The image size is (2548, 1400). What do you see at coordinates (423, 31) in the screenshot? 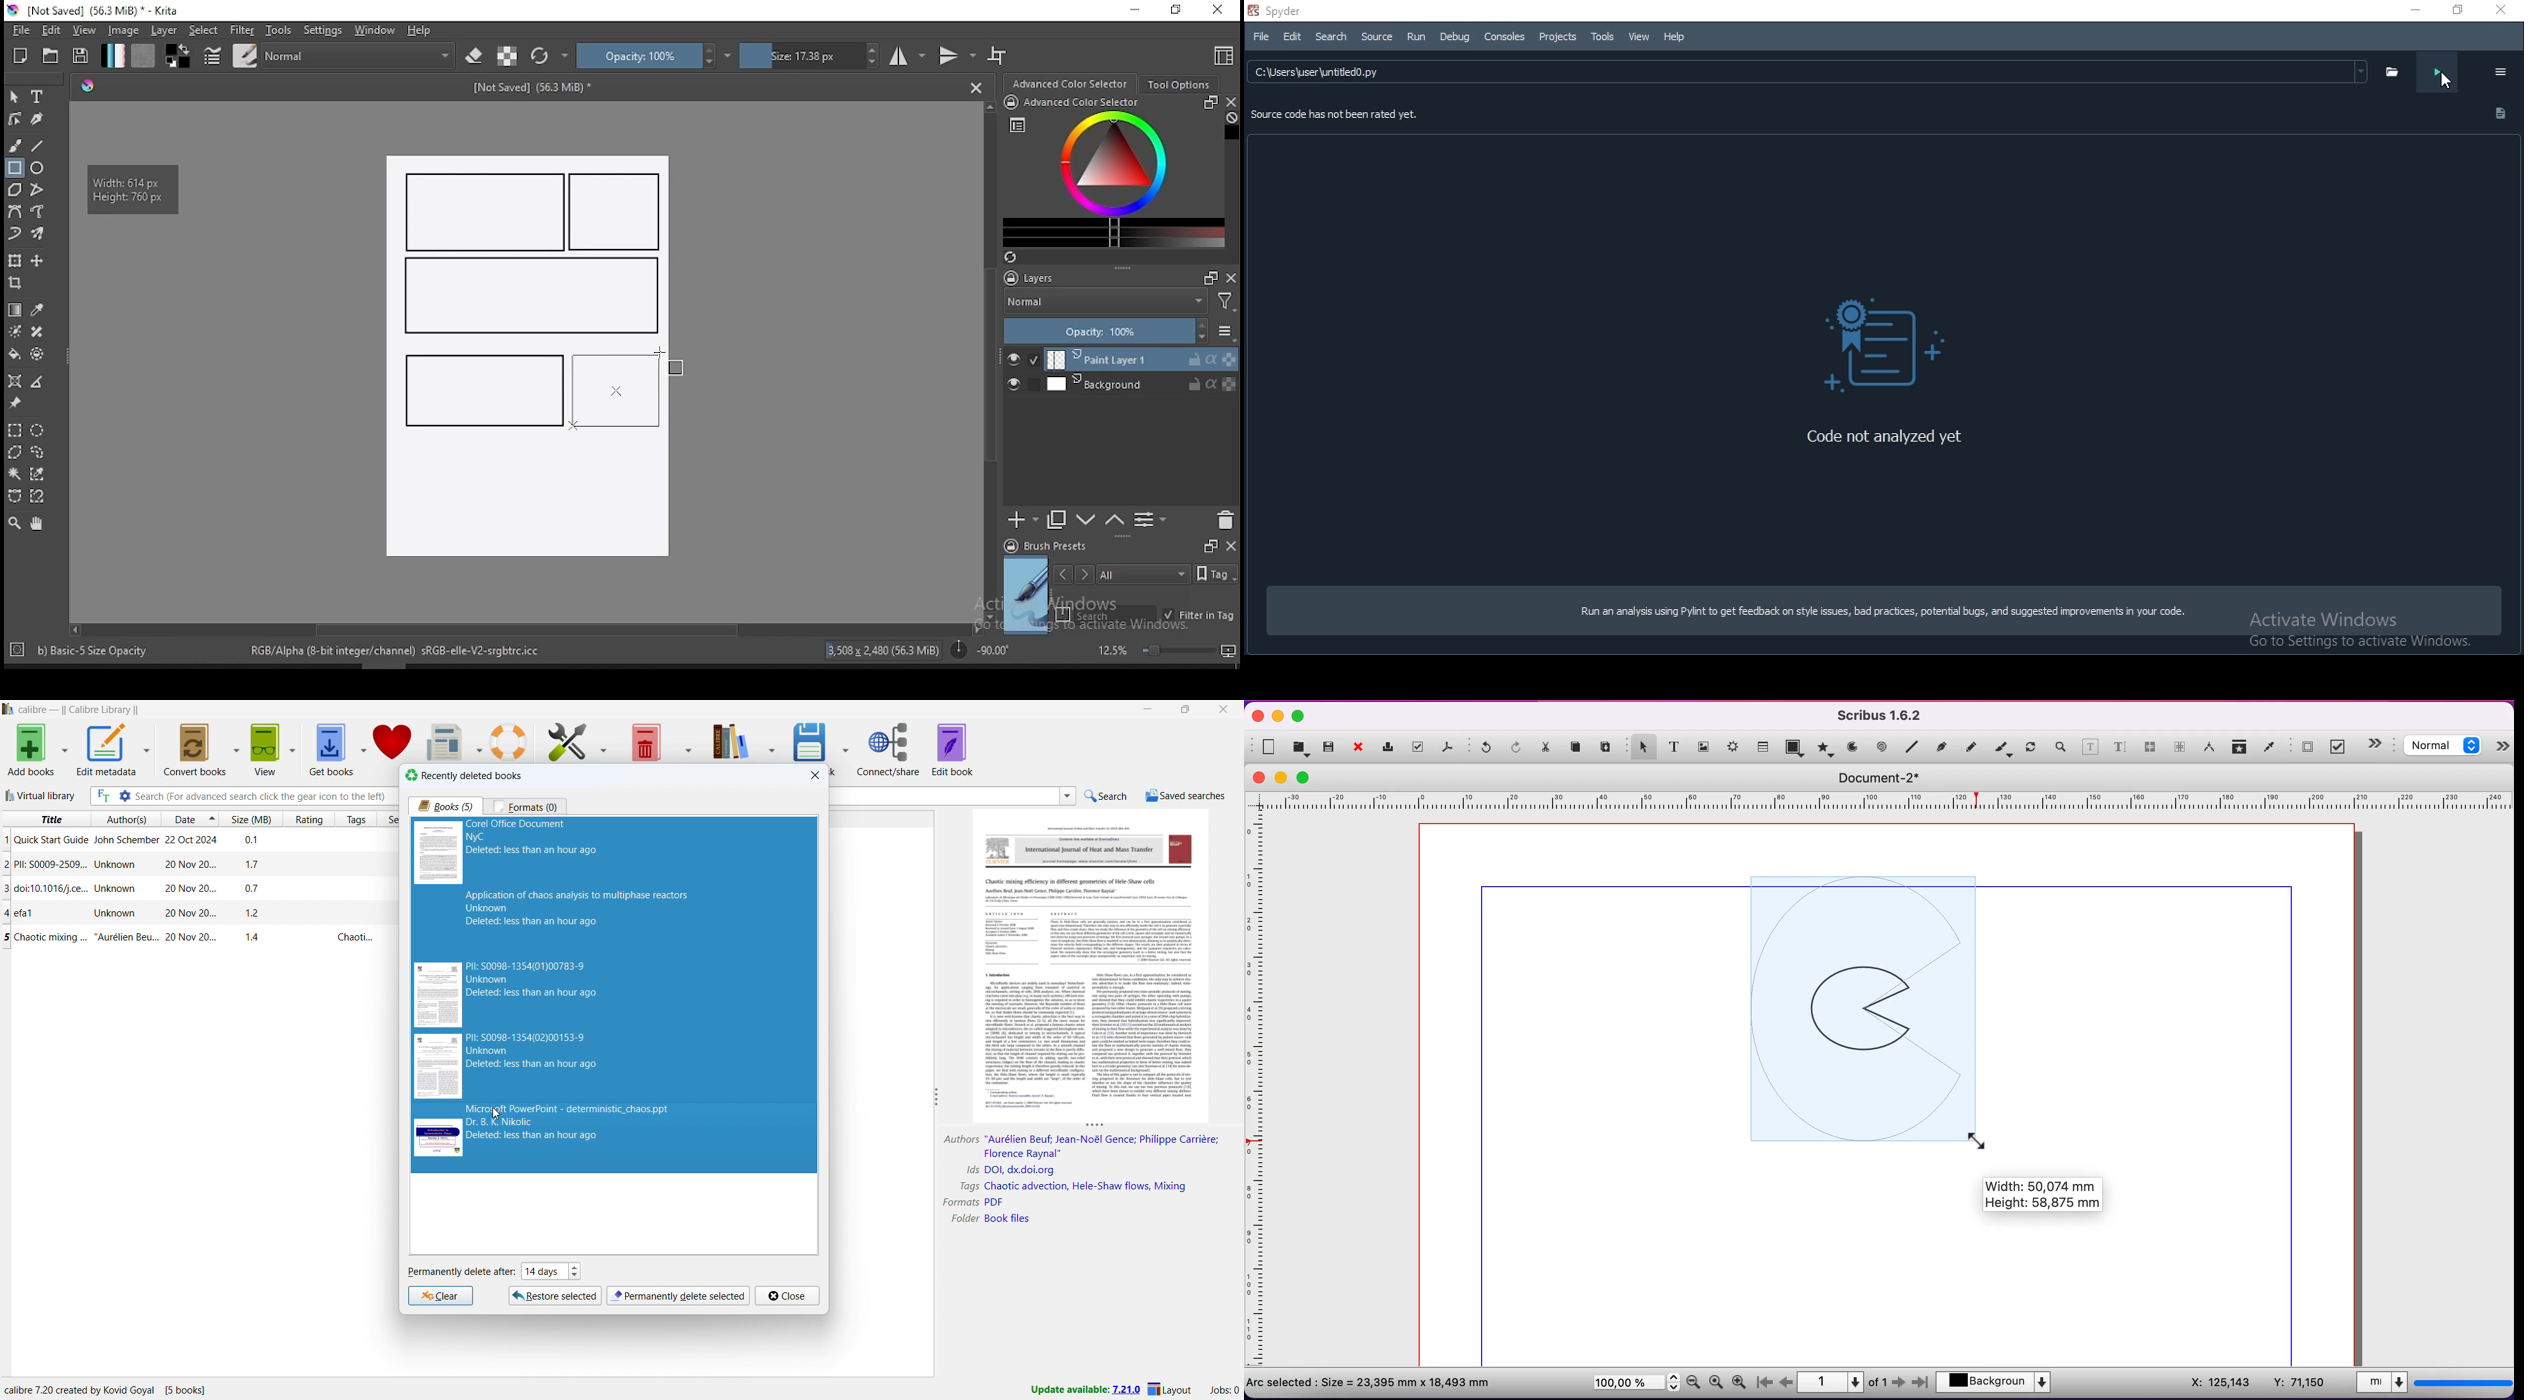
I see `help` at bounding box center [423, 31].